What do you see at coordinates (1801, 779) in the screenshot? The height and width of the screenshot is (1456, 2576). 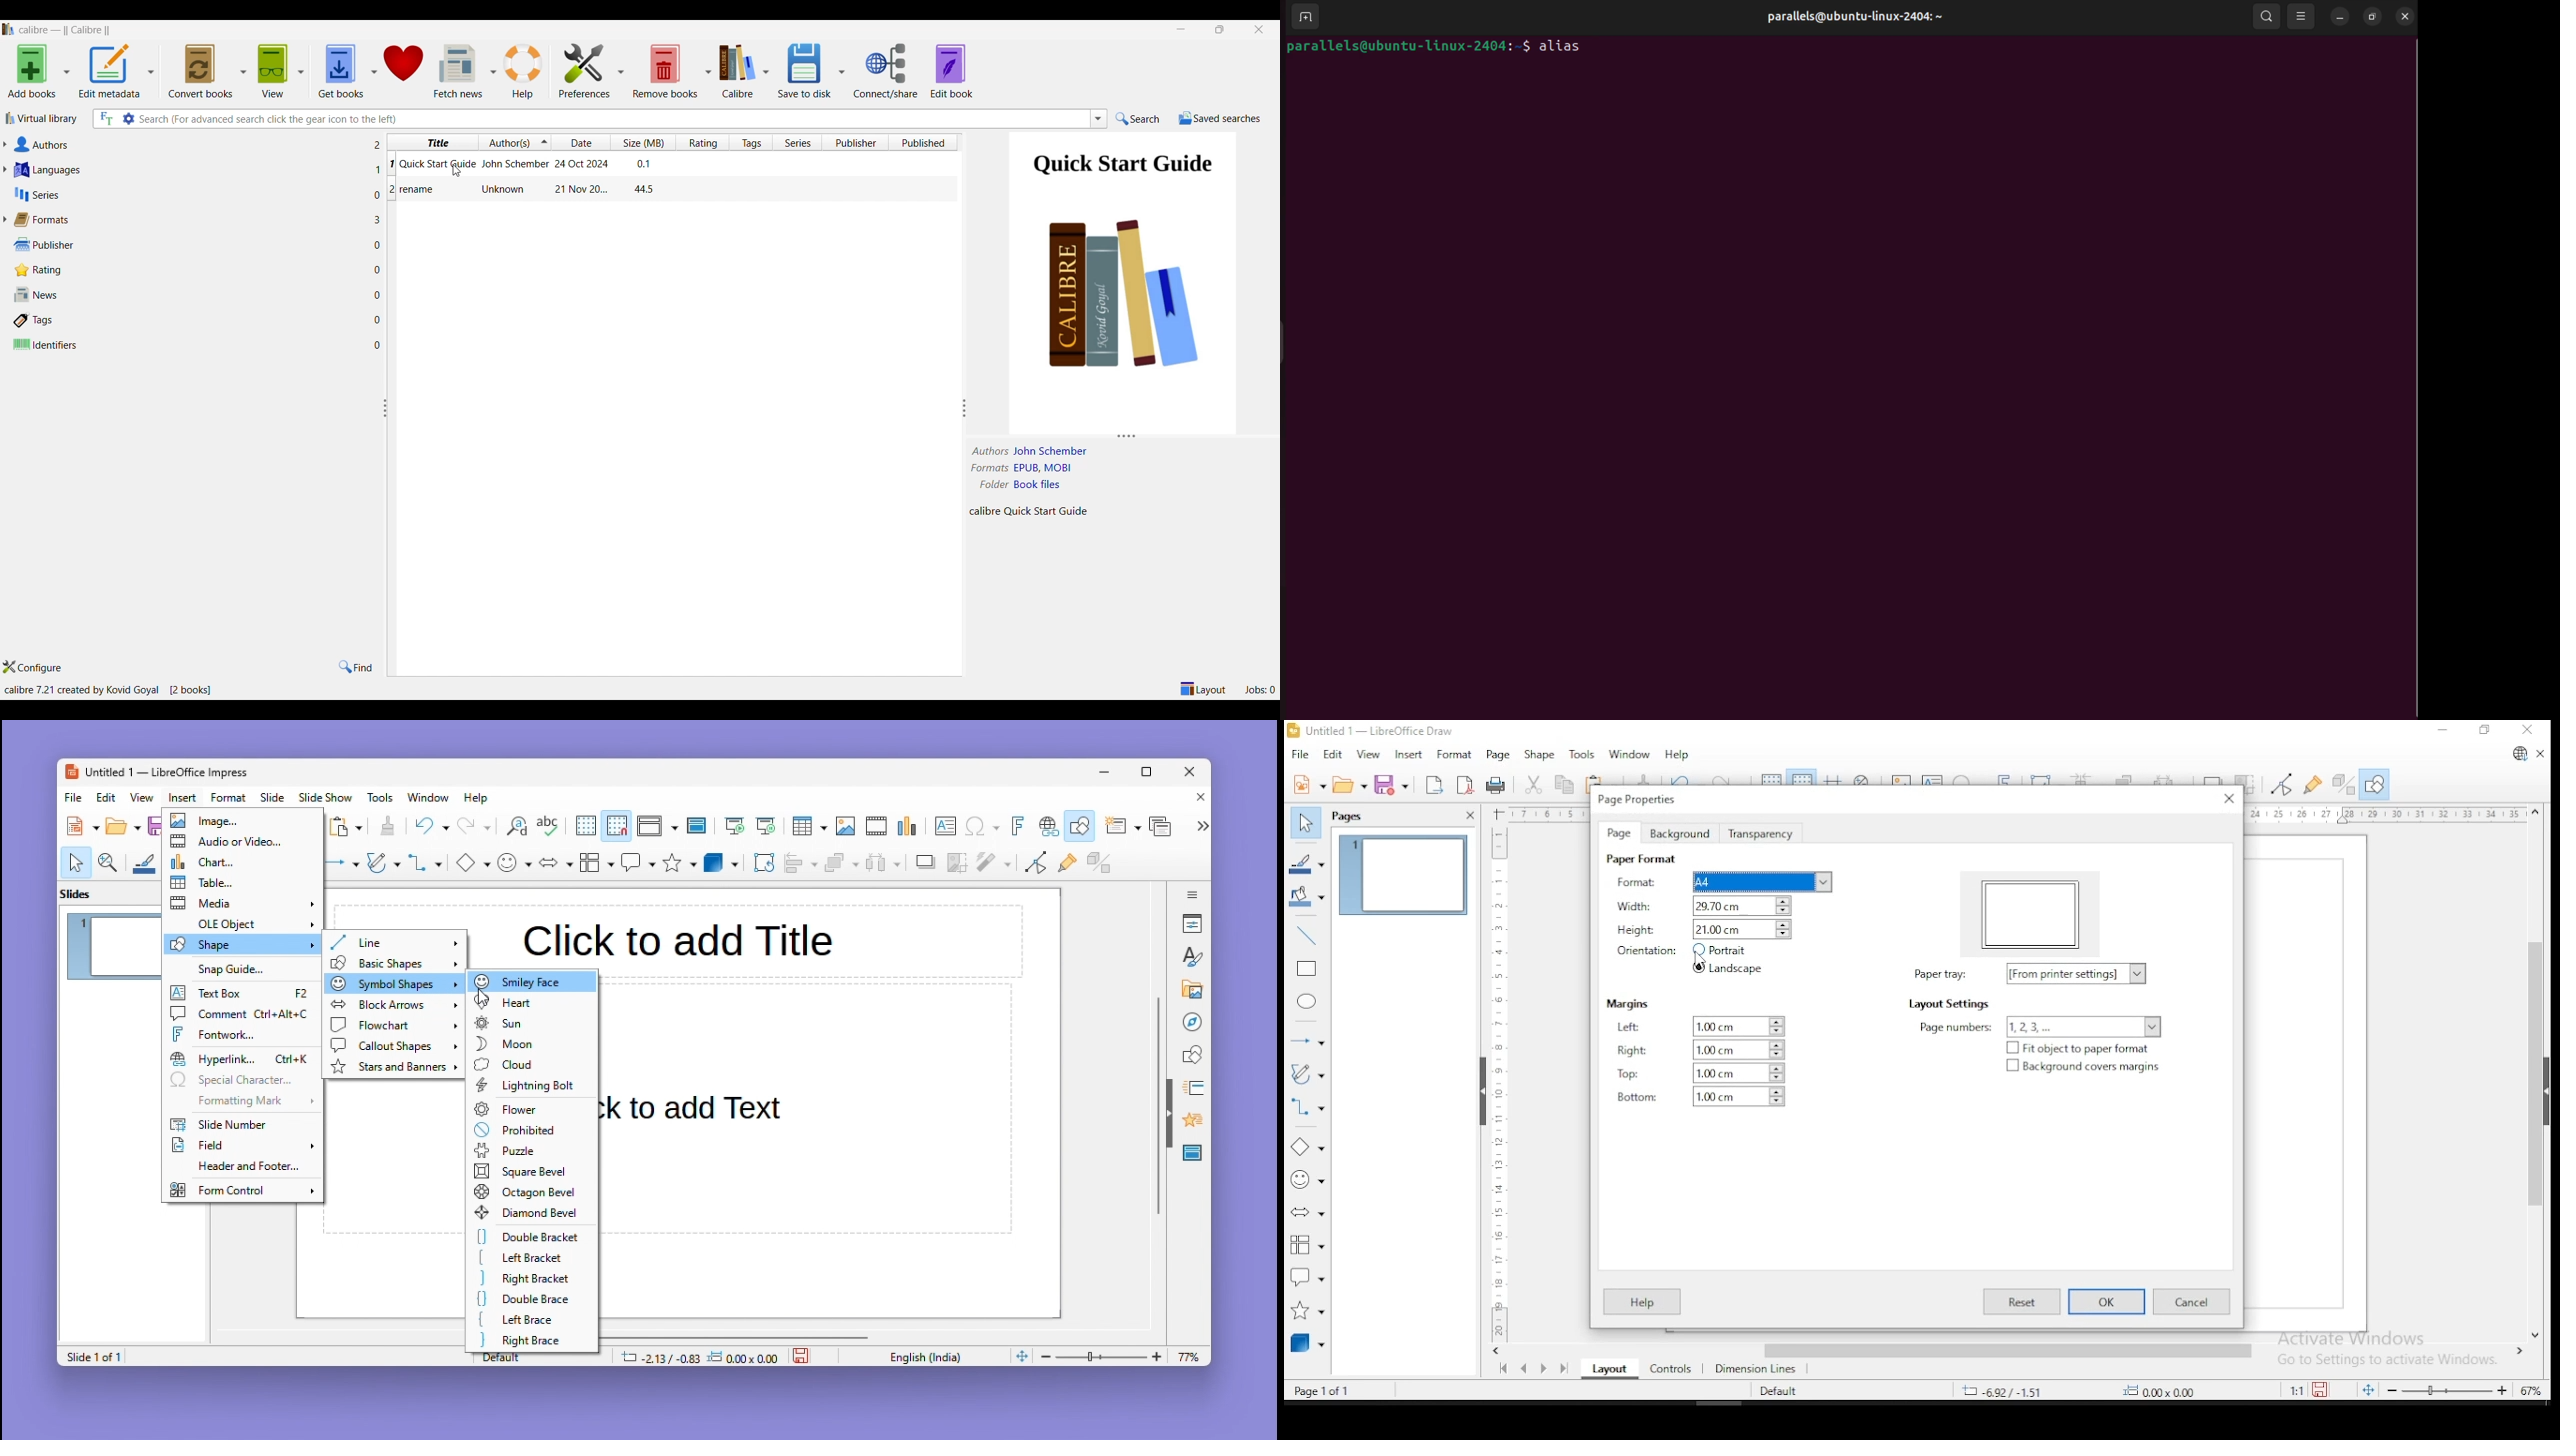 I see `snap to grids` at bounding box center [1801, 779].